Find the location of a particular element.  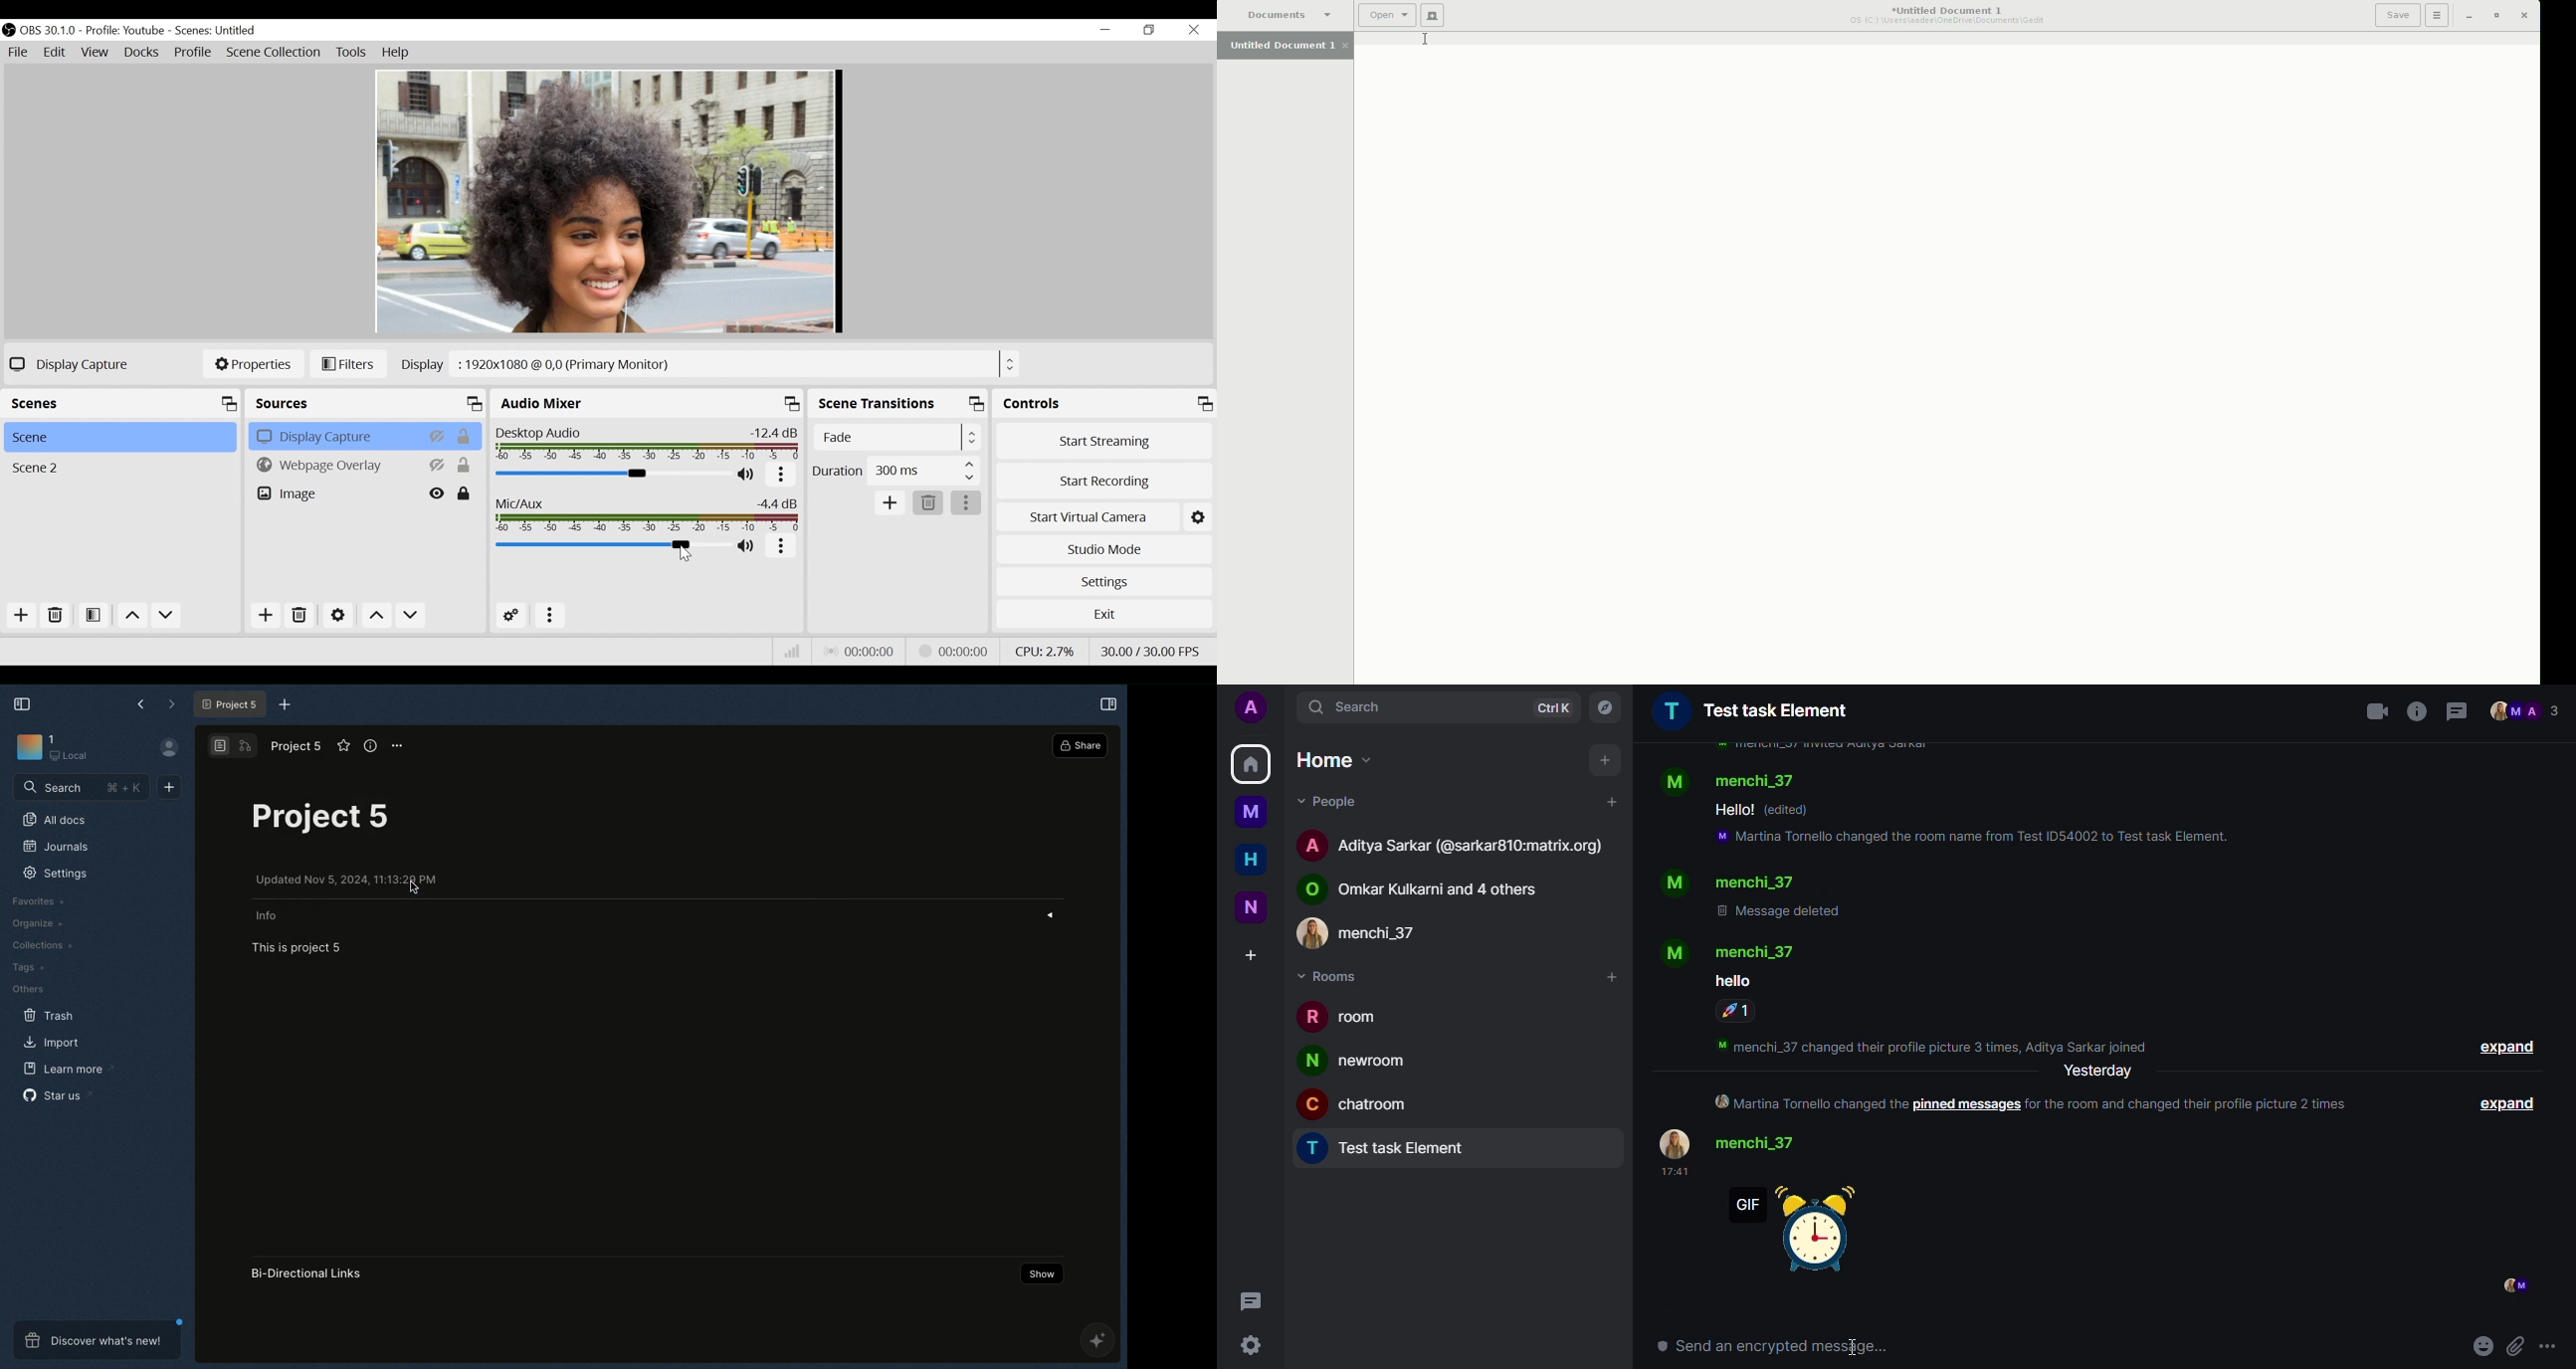

Add is located at coordinates (266, 616).